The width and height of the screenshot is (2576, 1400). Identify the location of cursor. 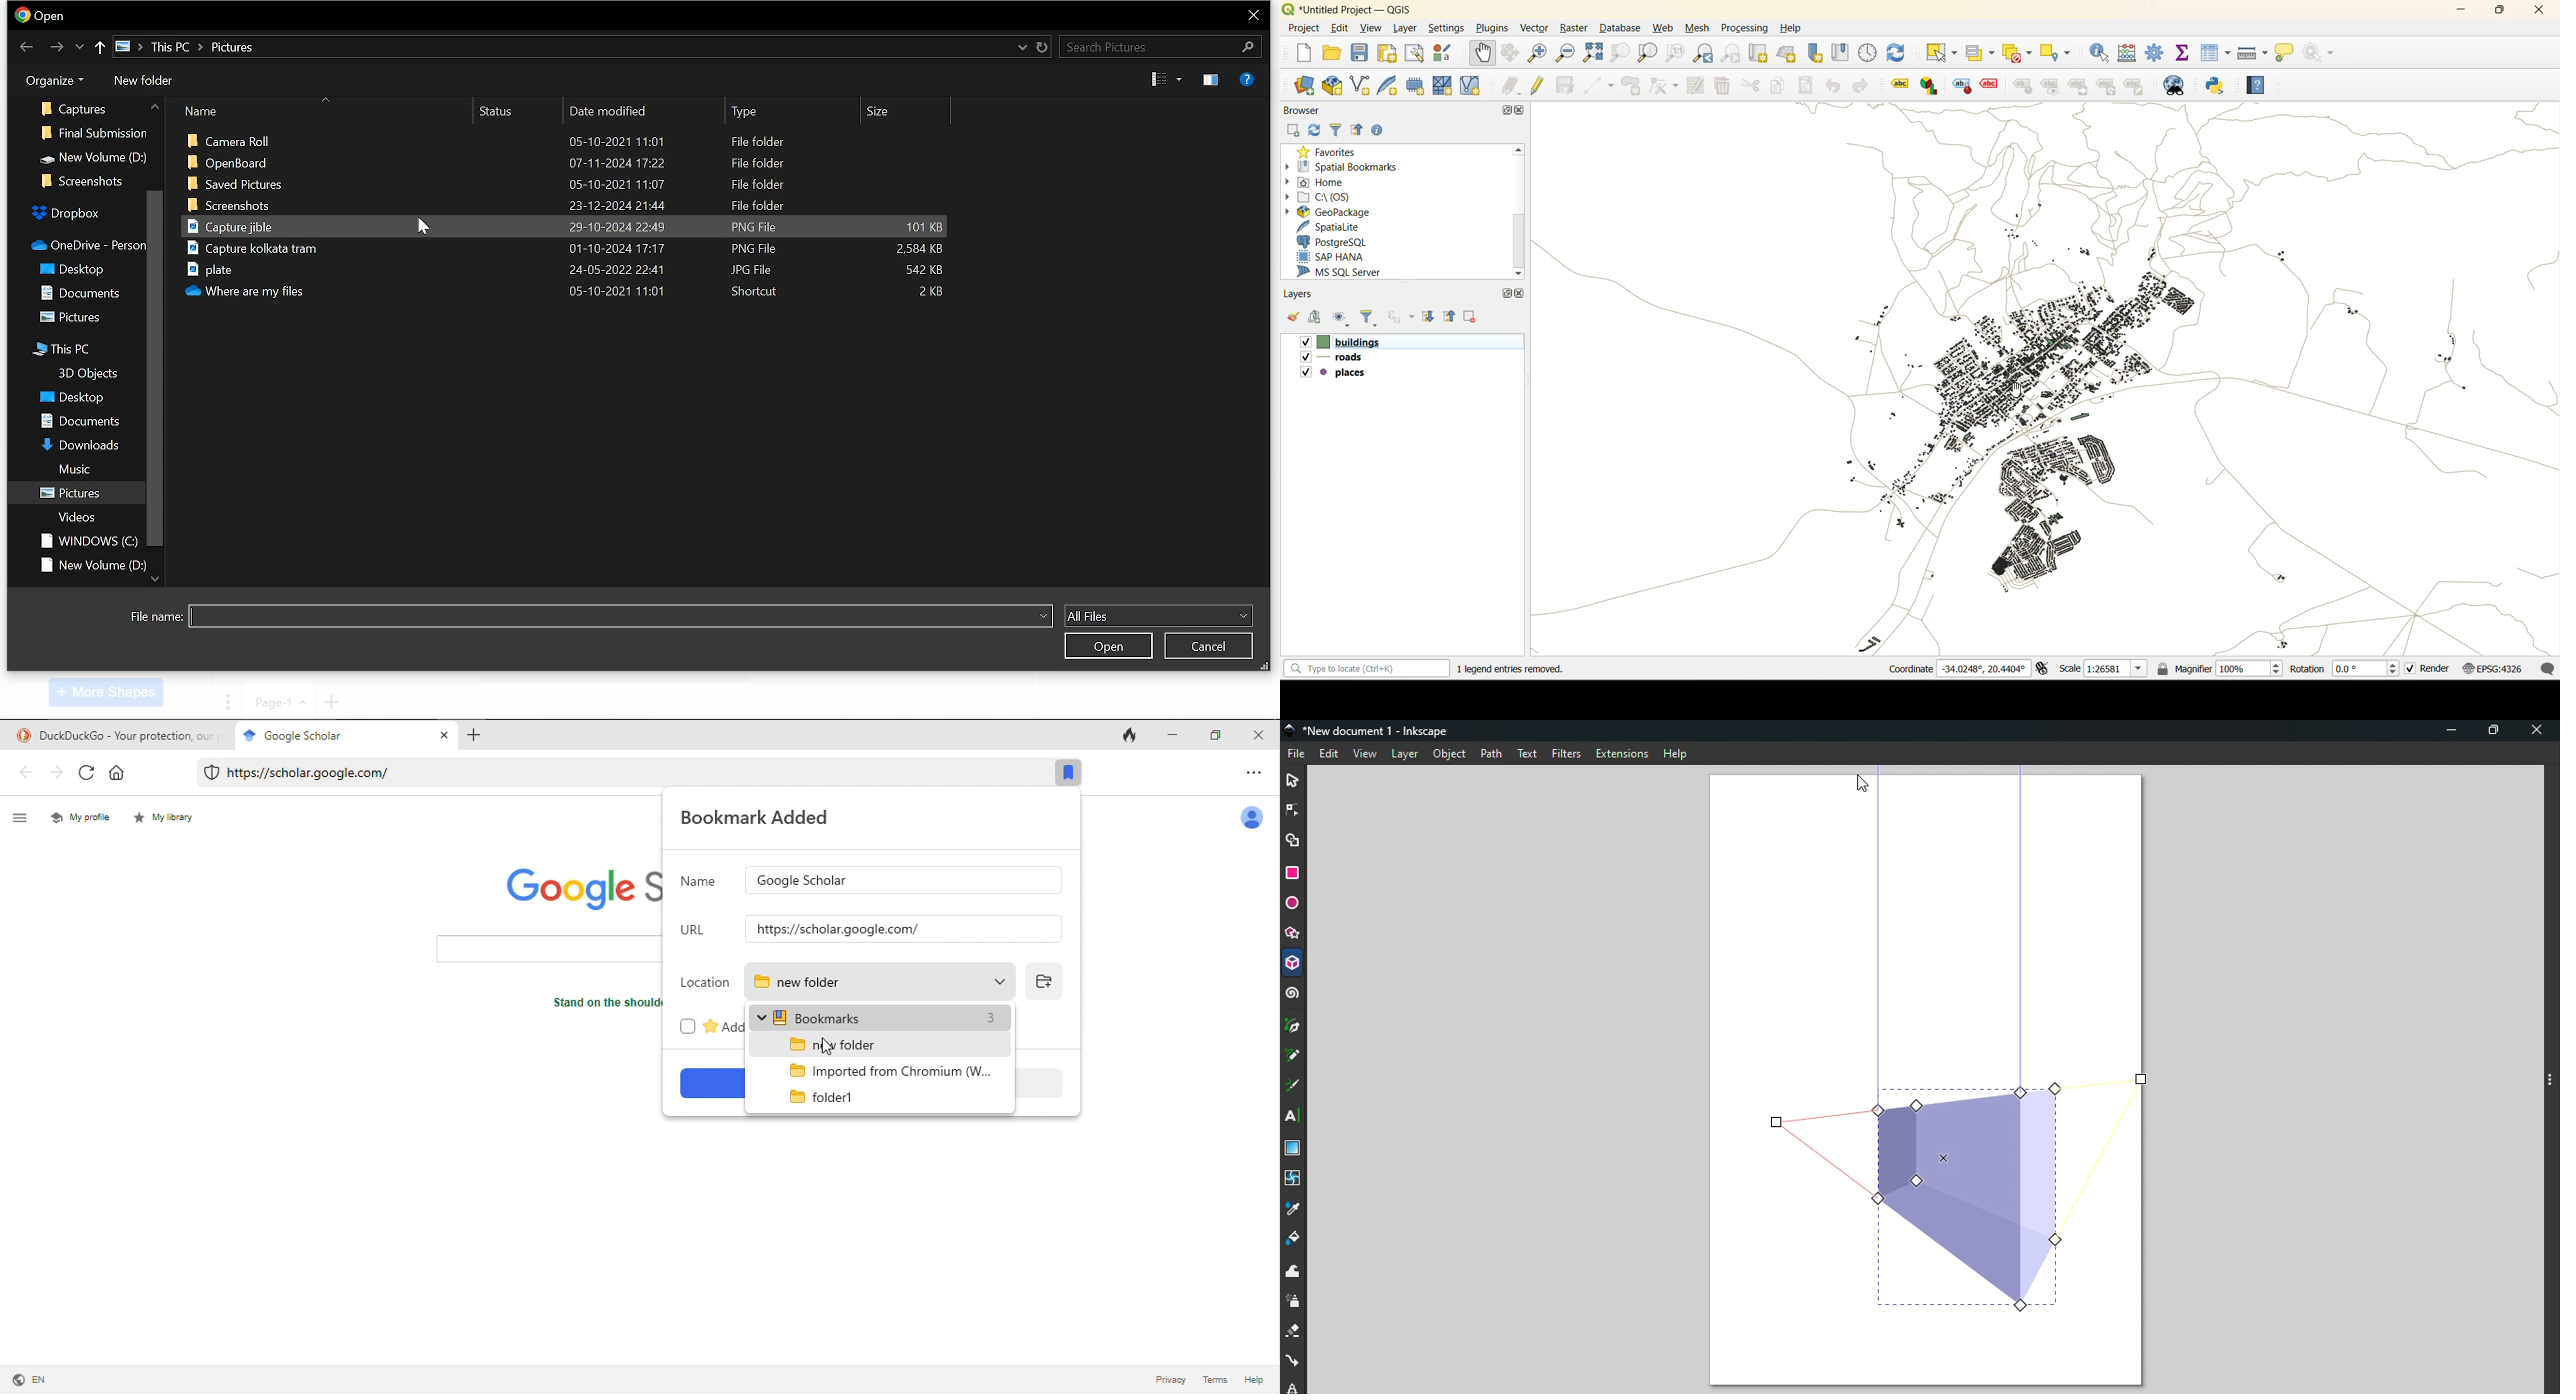
(424, 232).